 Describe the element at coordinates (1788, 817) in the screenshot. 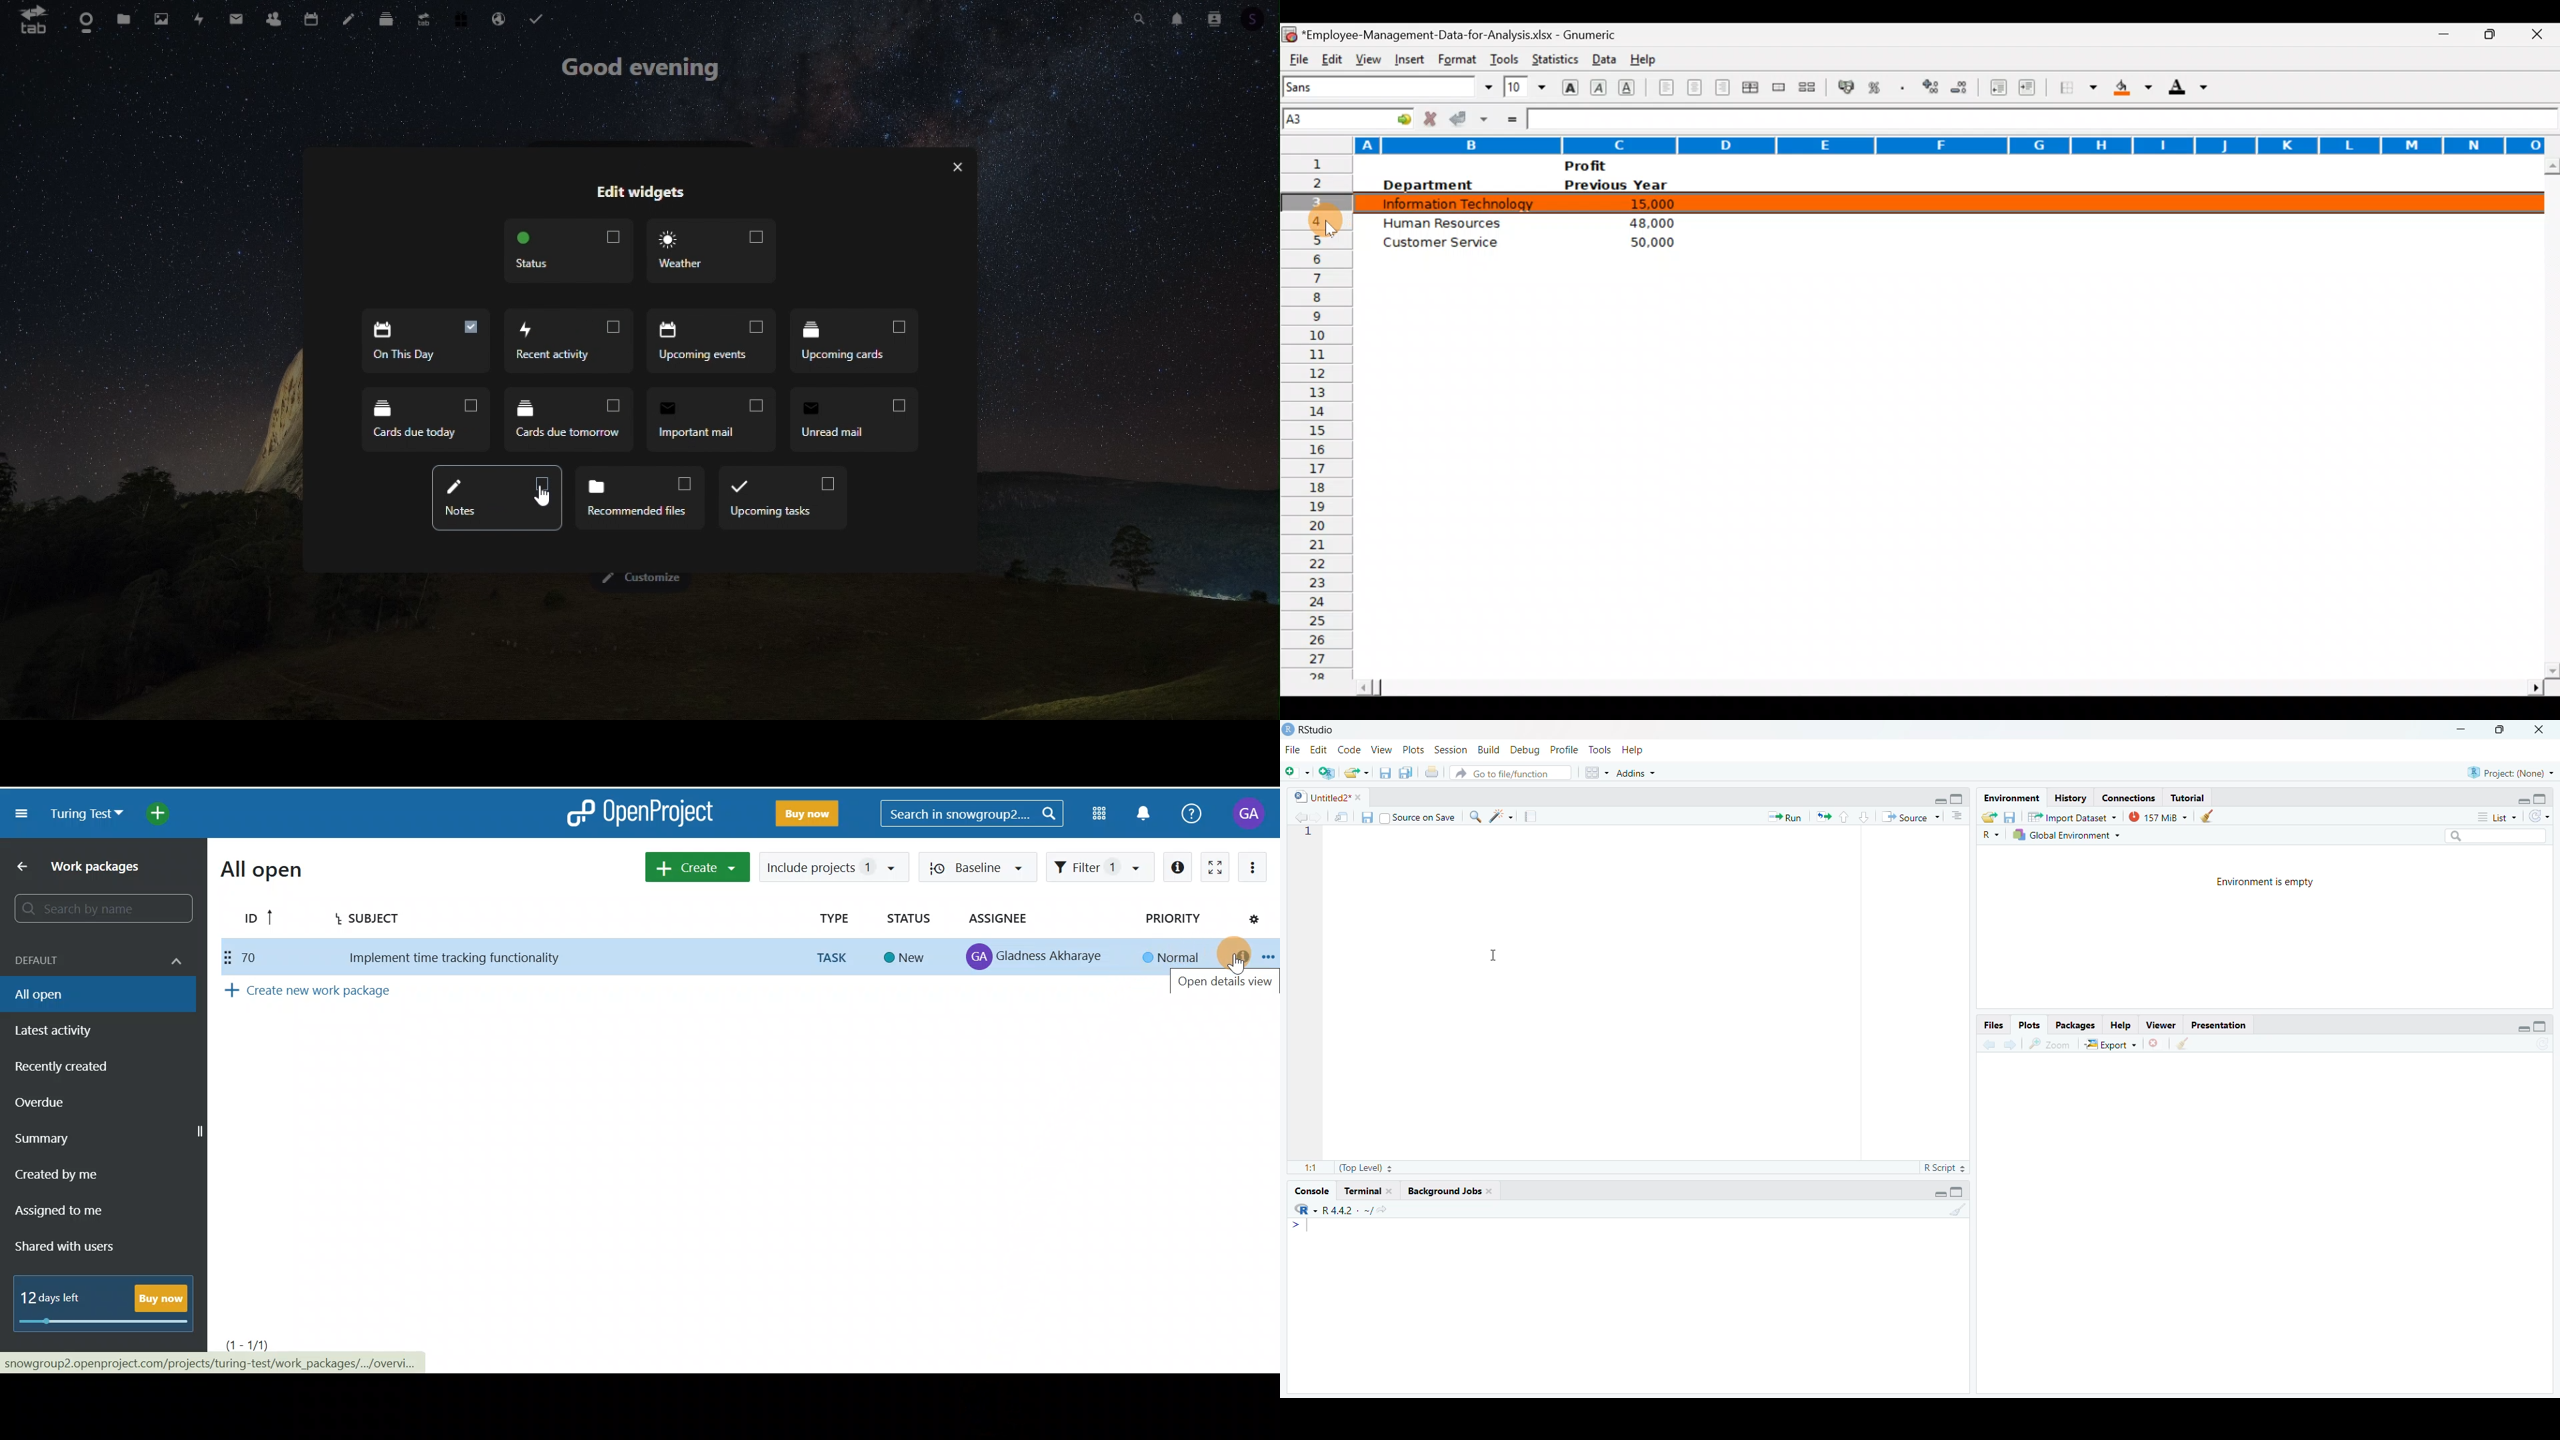

I see `» Run` at that location.